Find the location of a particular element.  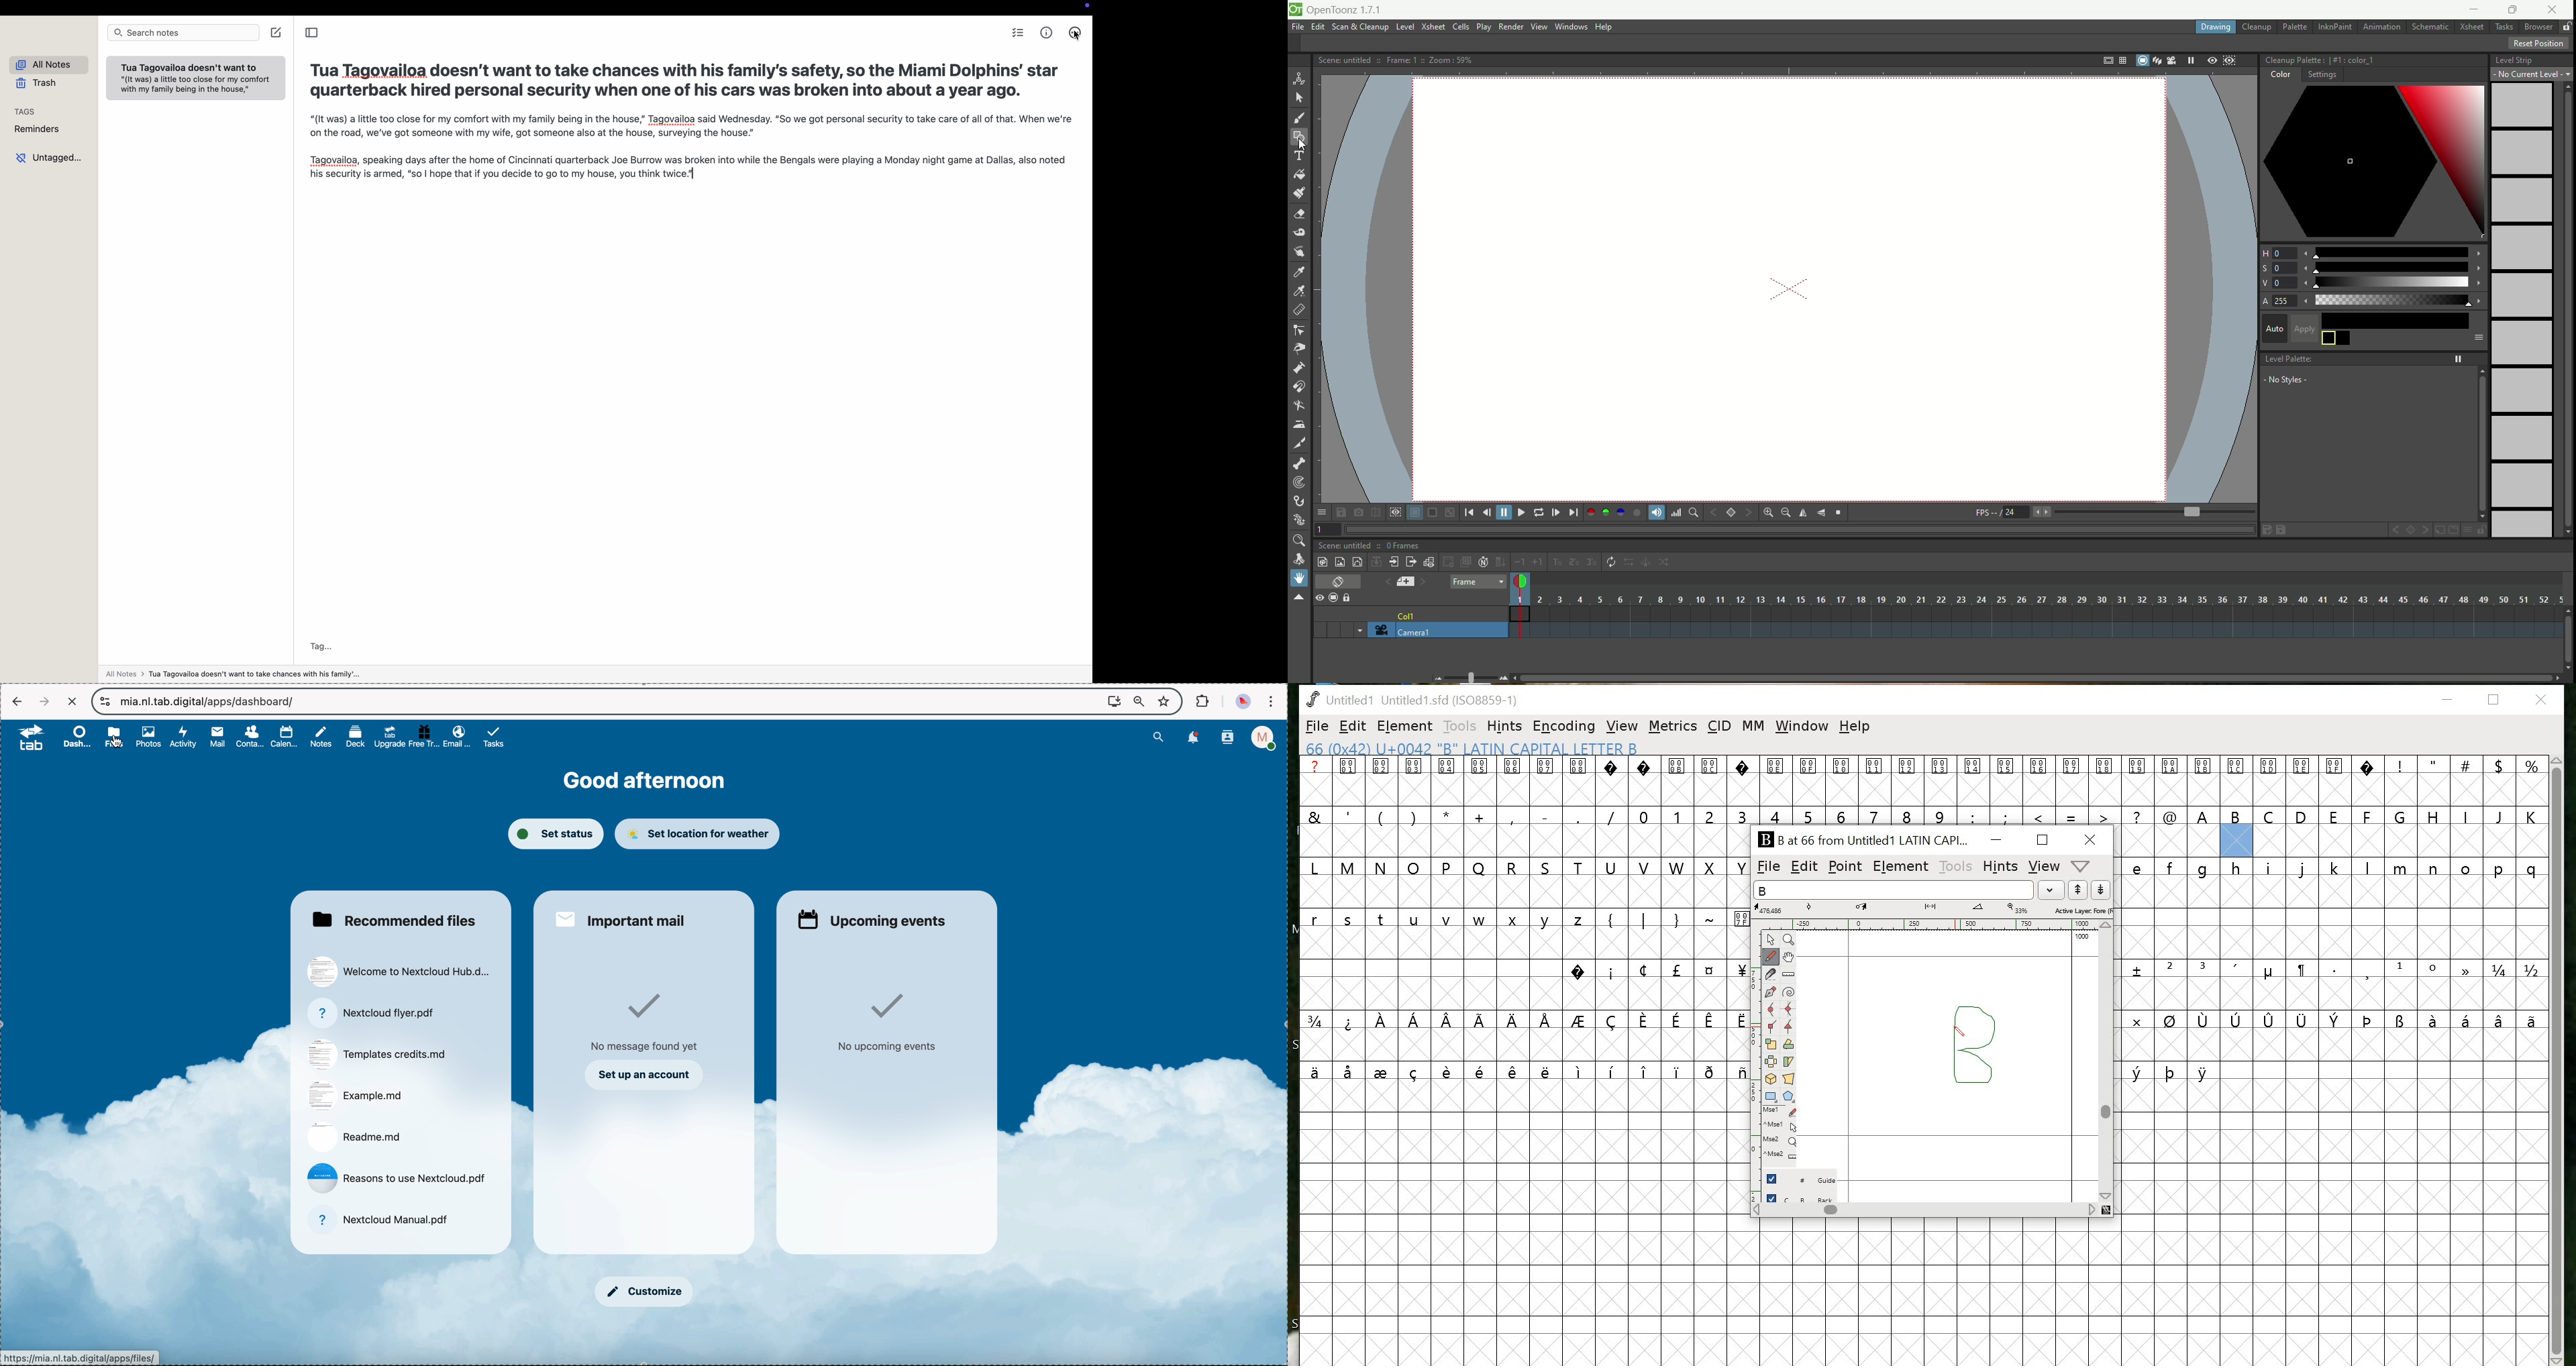

VIEW is located at coordinates (1623, 727).